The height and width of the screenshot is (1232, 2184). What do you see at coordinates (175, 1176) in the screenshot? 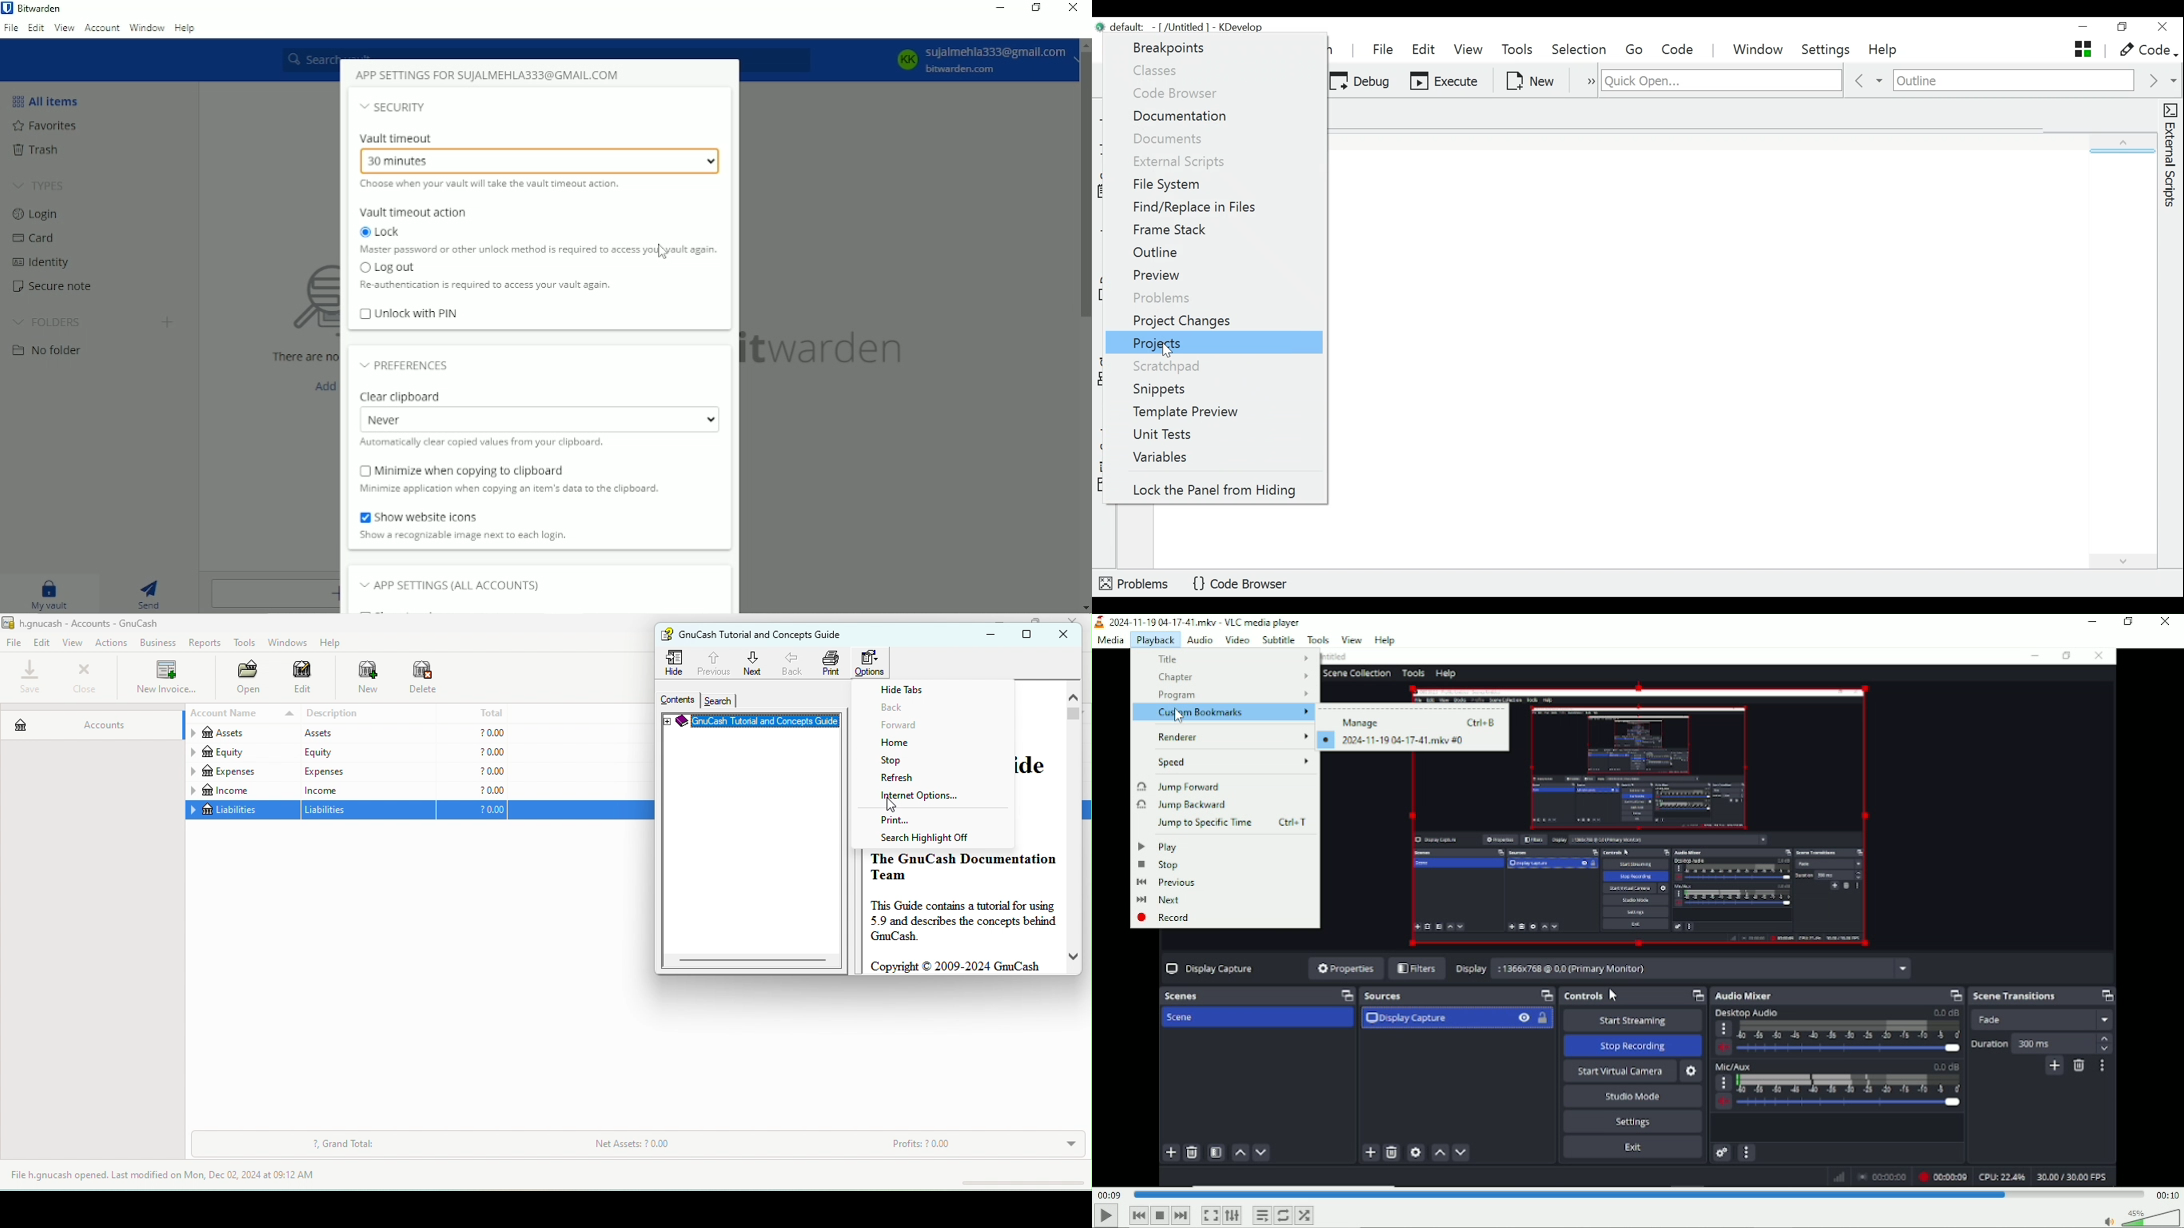
I see `file h.gnucash opened last modified on mon, dec 02,2024 at 09.12 am` at bounding box center [175, 1176].